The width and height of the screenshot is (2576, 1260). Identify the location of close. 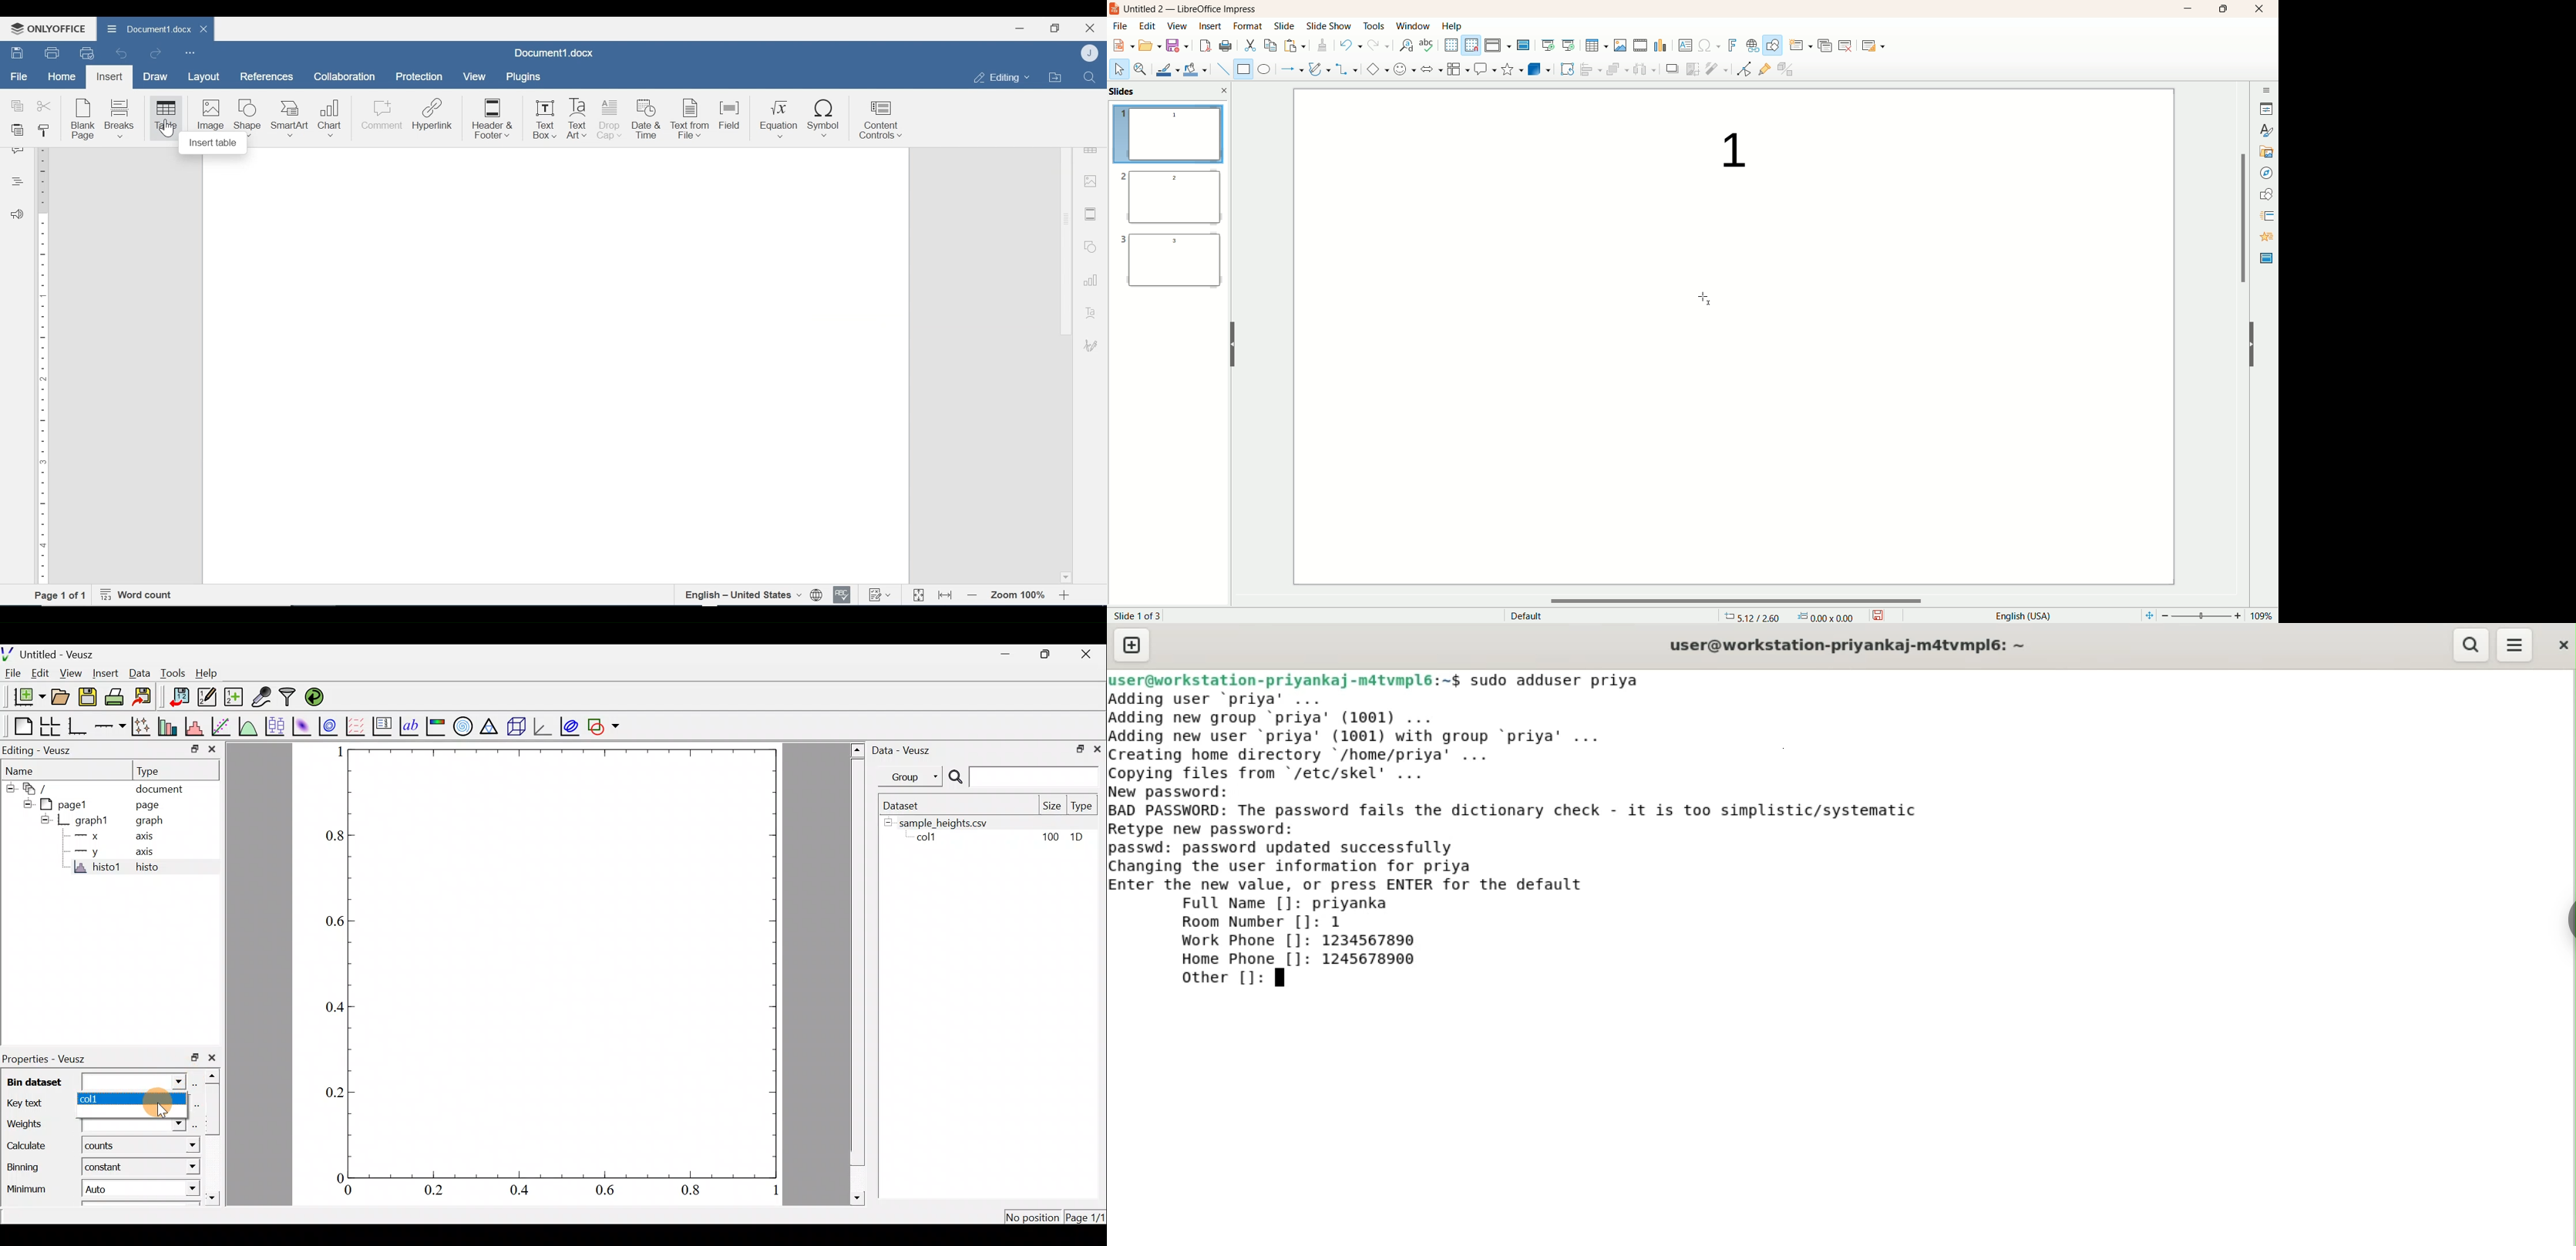
(205, 28).